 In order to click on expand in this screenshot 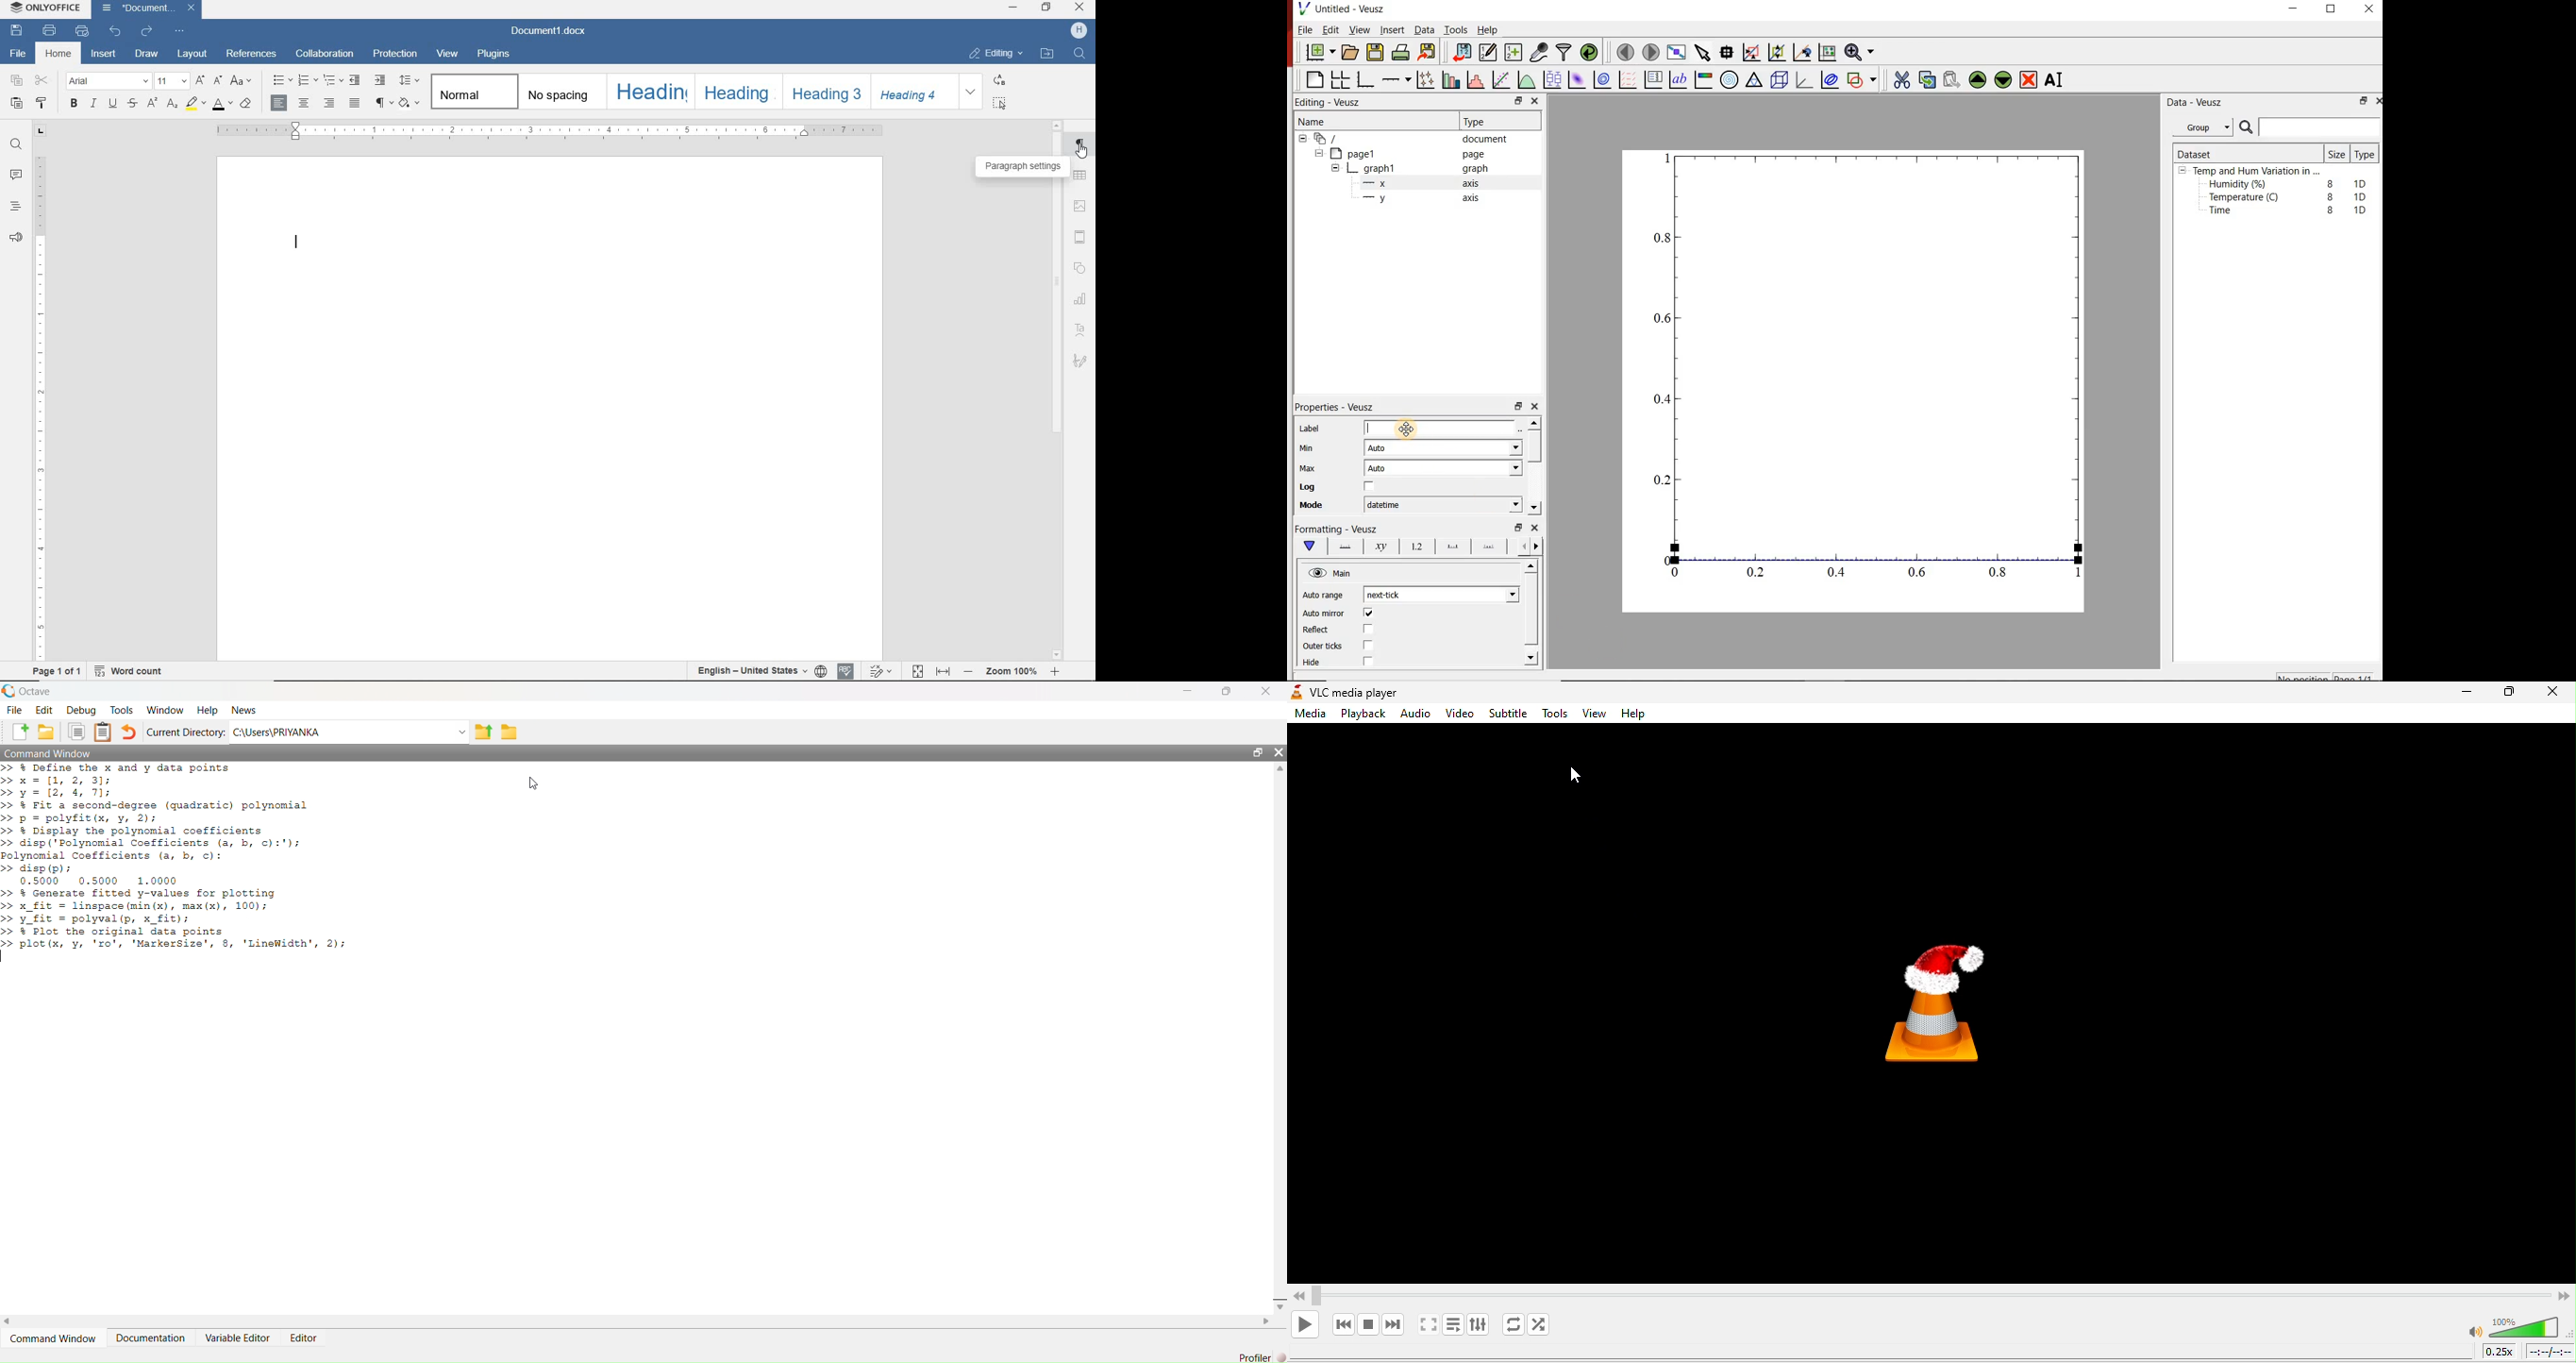, I will do `click(971, 91)`.